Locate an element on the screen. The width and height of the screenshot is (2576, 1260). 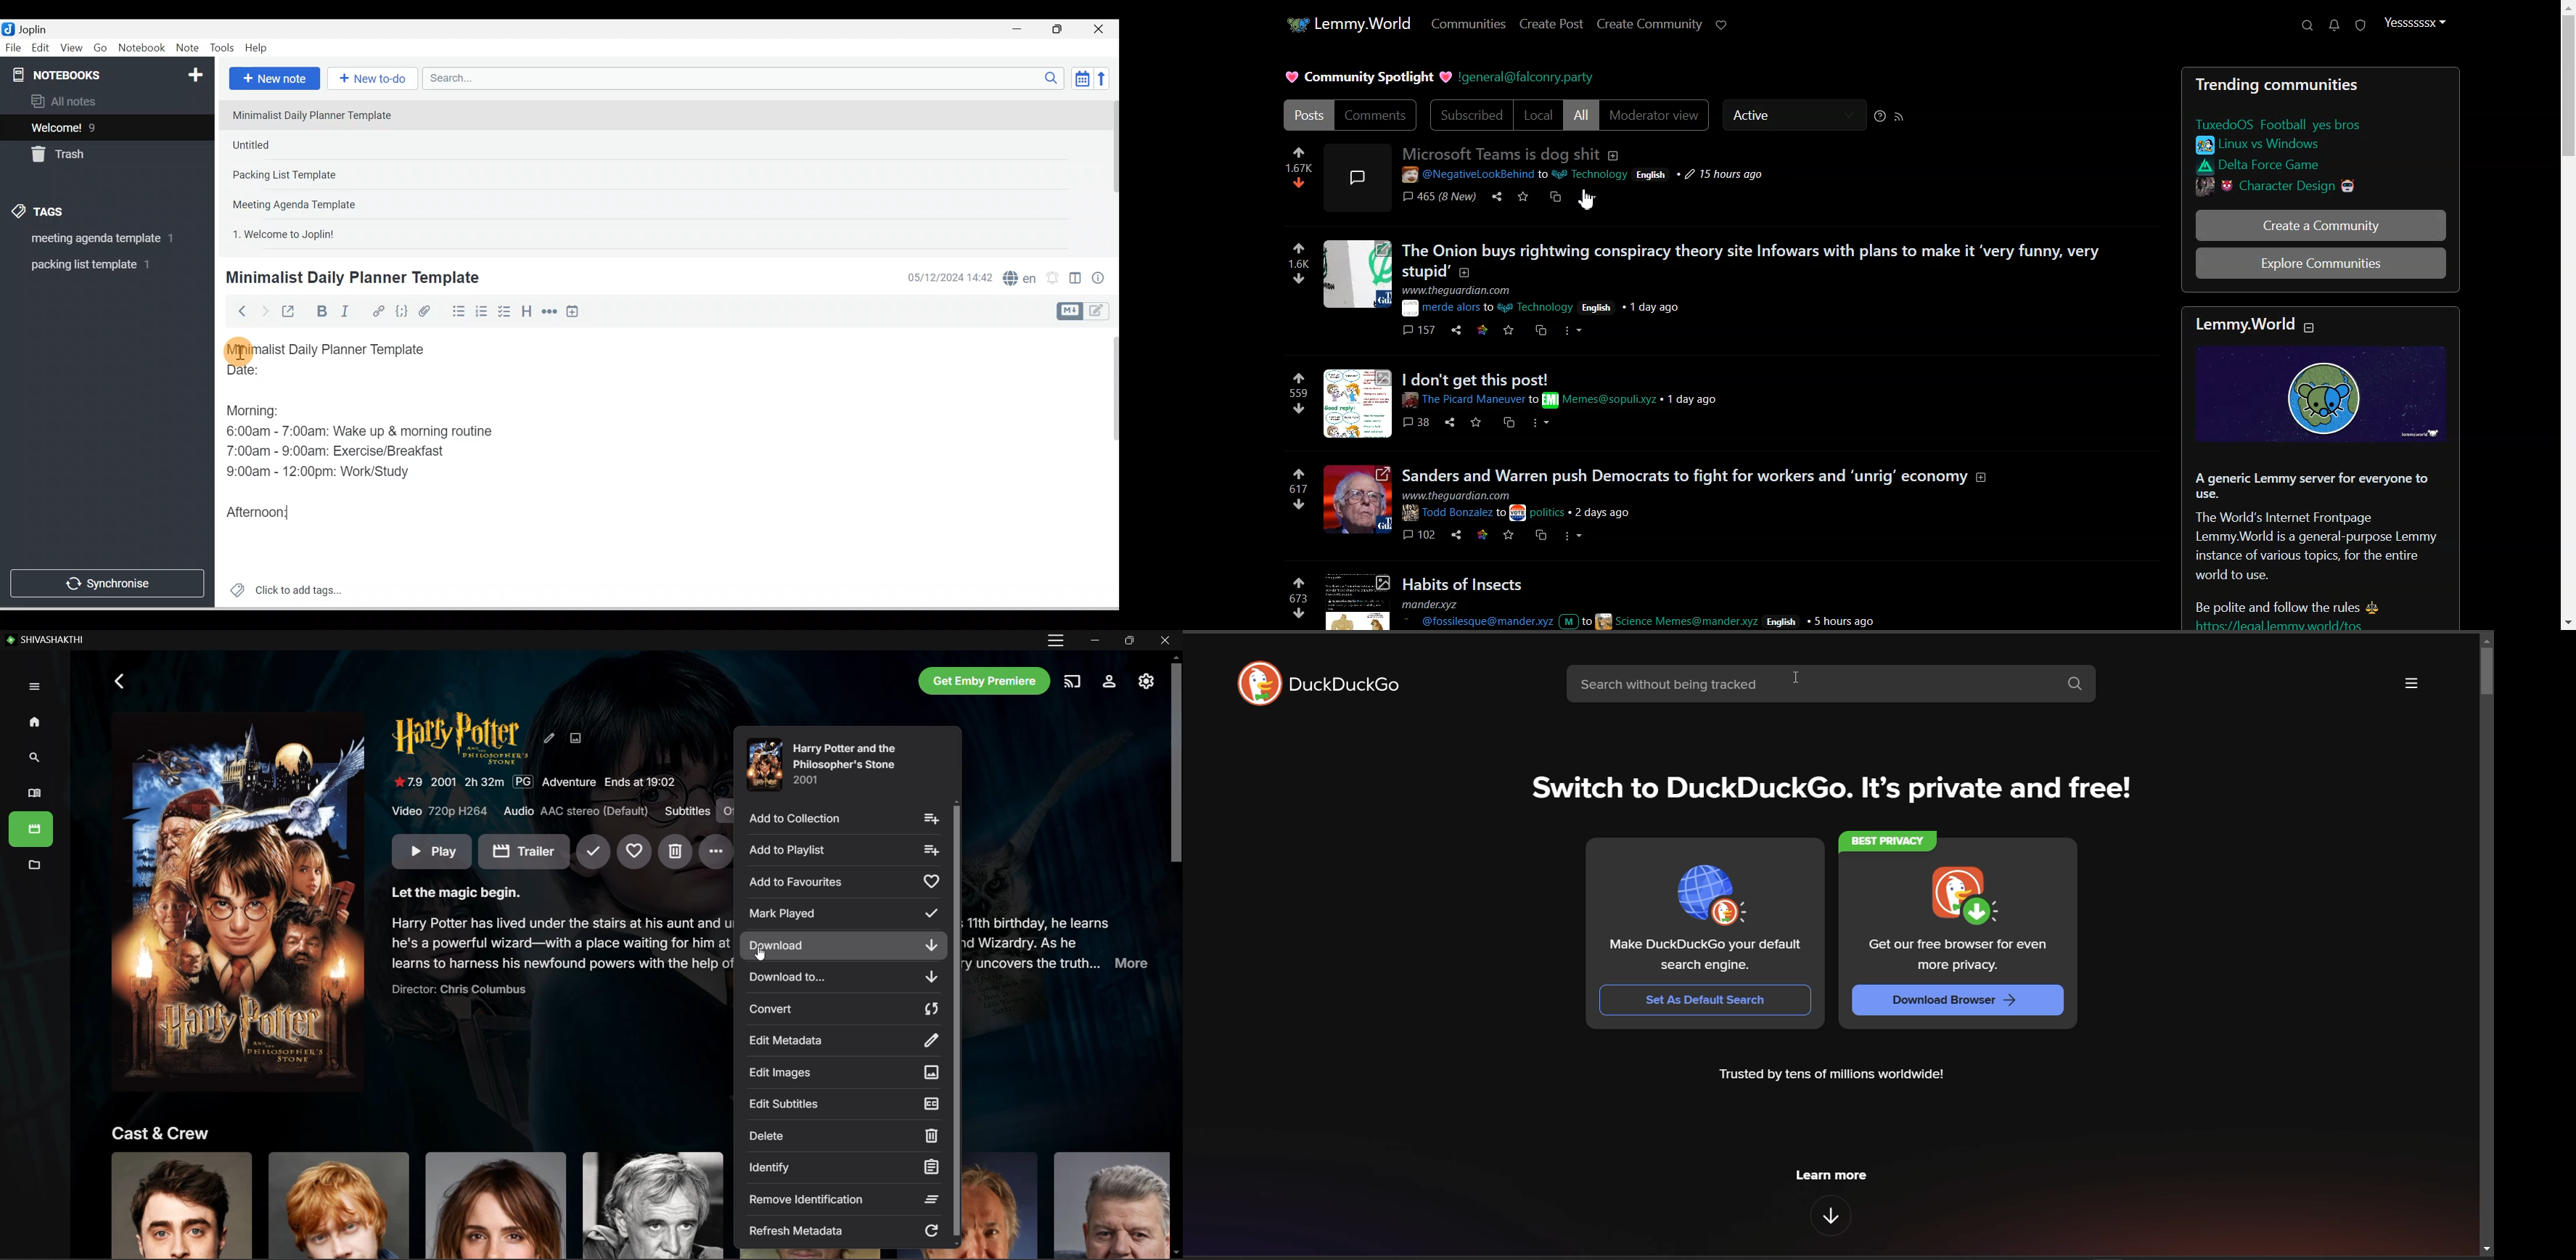
New to-do is located at coordinates (370, 79).